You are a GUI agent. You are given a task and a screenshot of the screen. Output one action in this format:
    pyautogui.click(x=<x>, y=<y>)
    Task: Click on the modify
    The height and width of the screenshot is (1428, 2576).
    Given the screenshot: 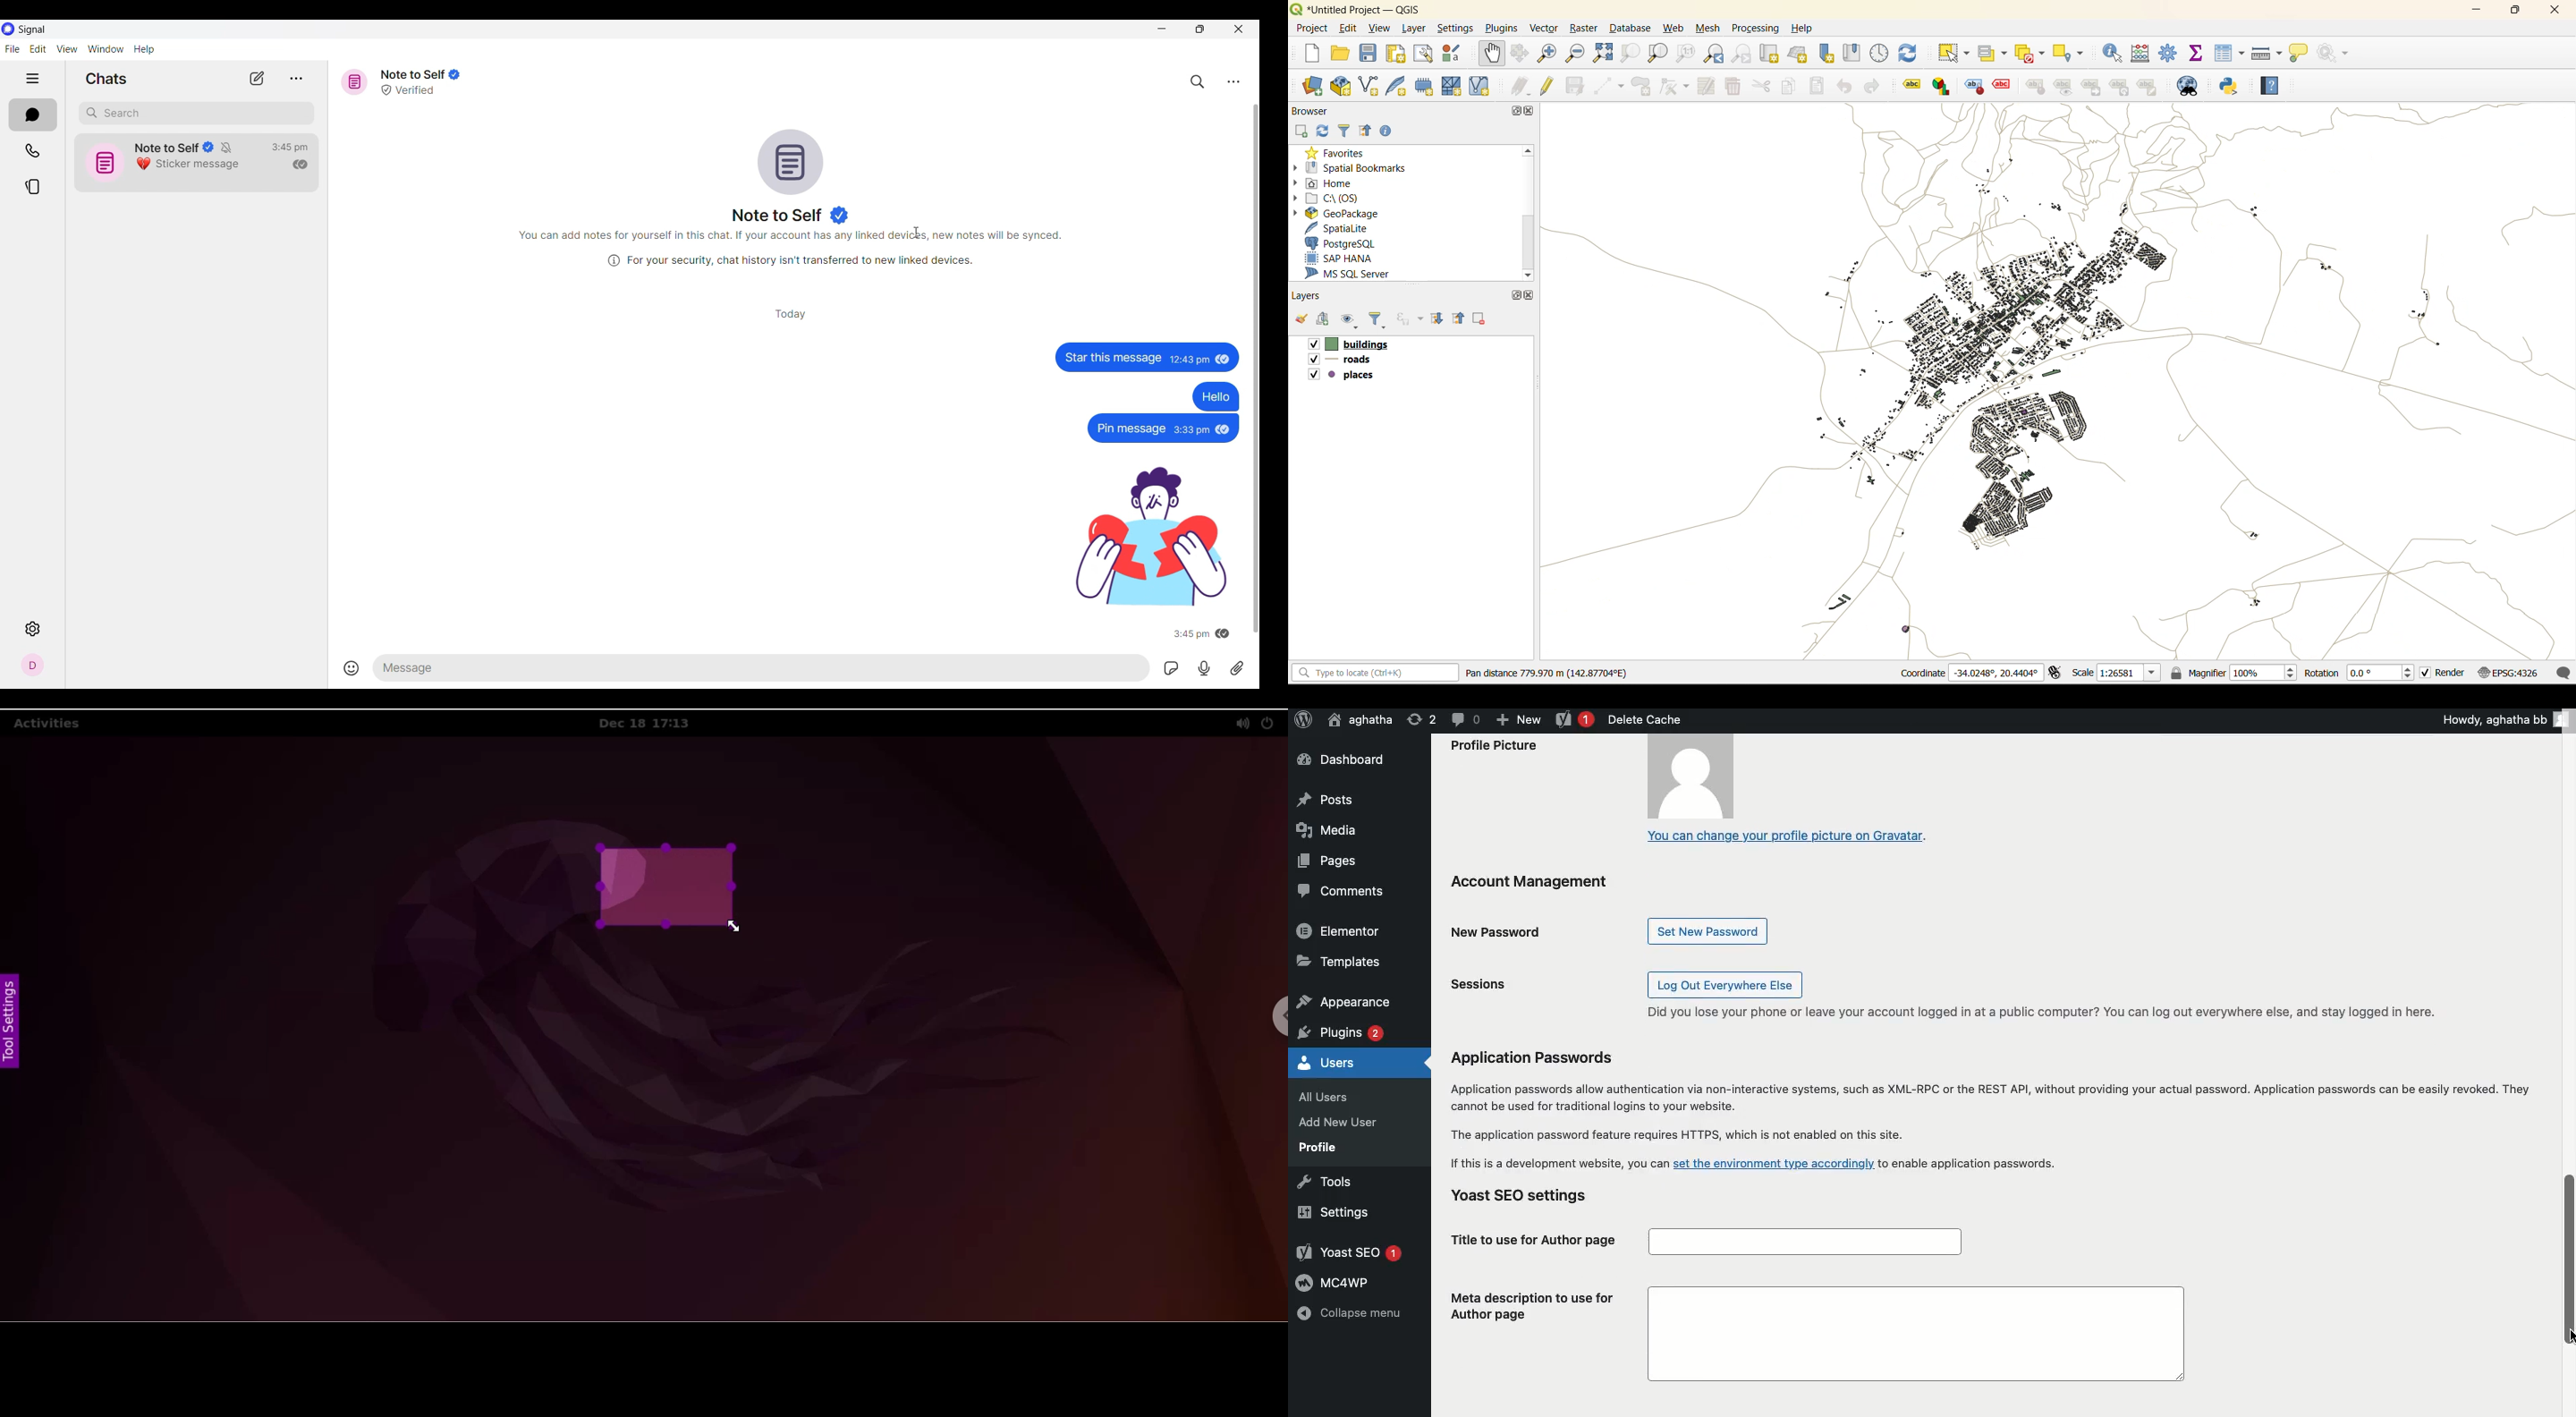 What is the action you would take?
    pyautogui.click(x=1705, y=87)
    